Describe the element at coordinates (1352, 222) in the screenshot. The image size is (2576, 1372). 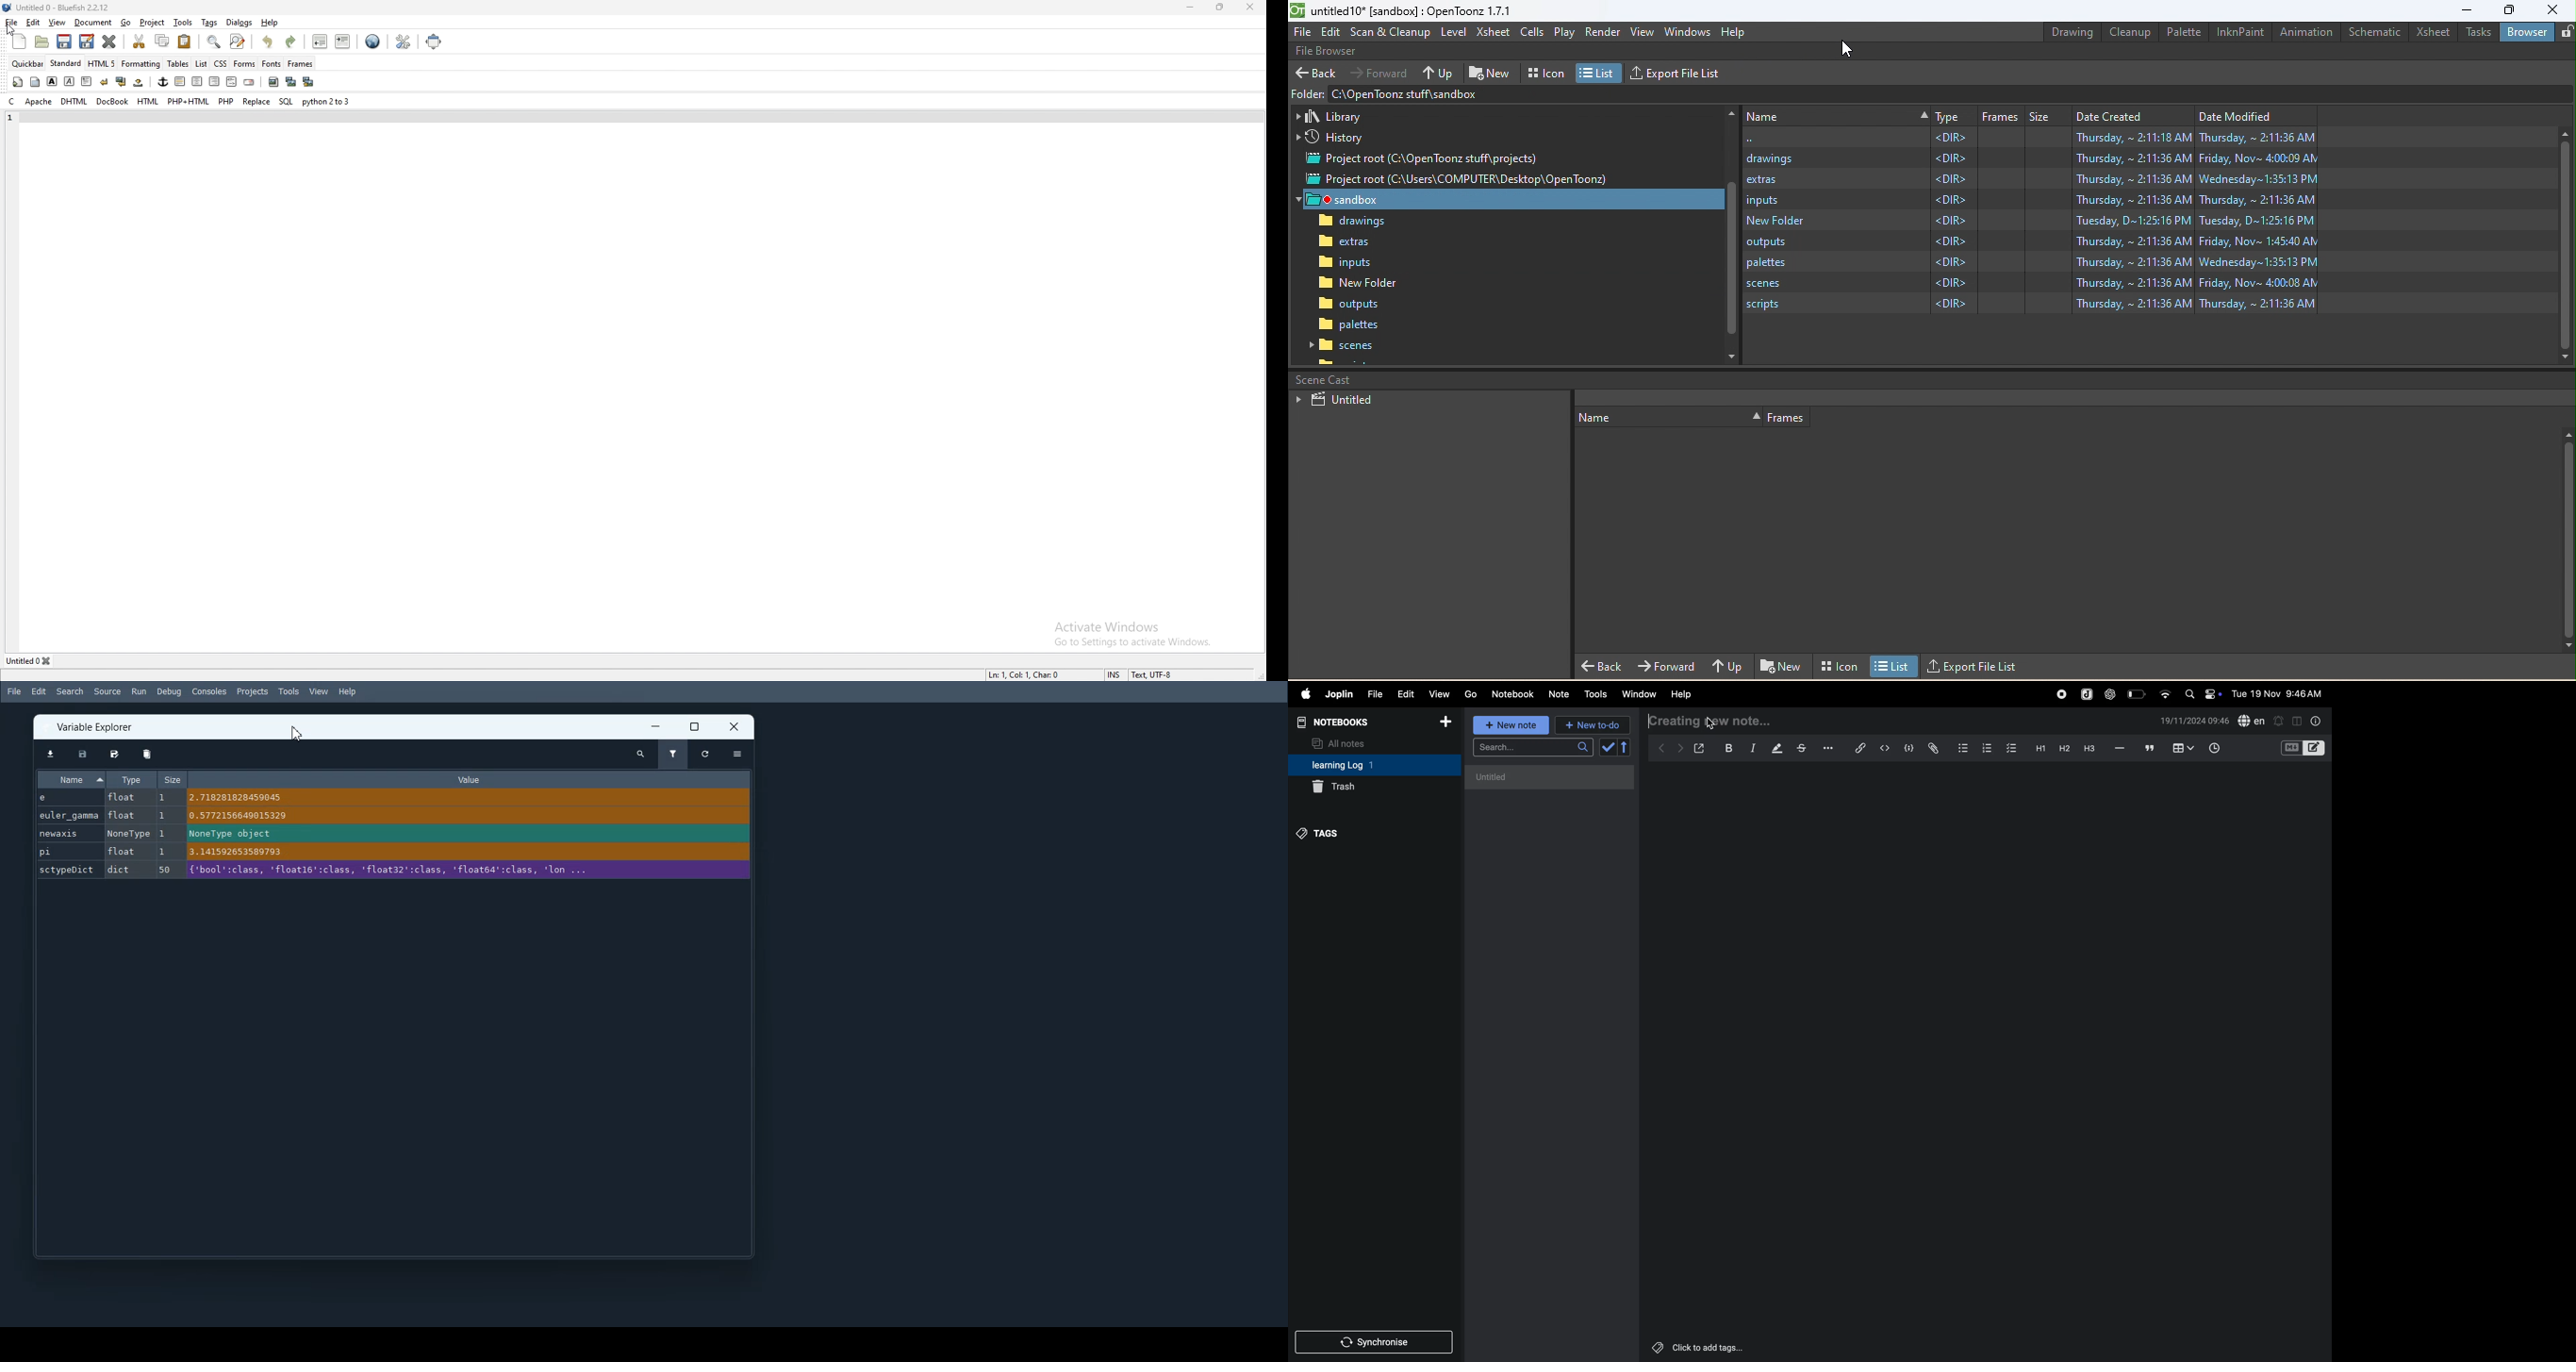
I see `drawings` at that location.